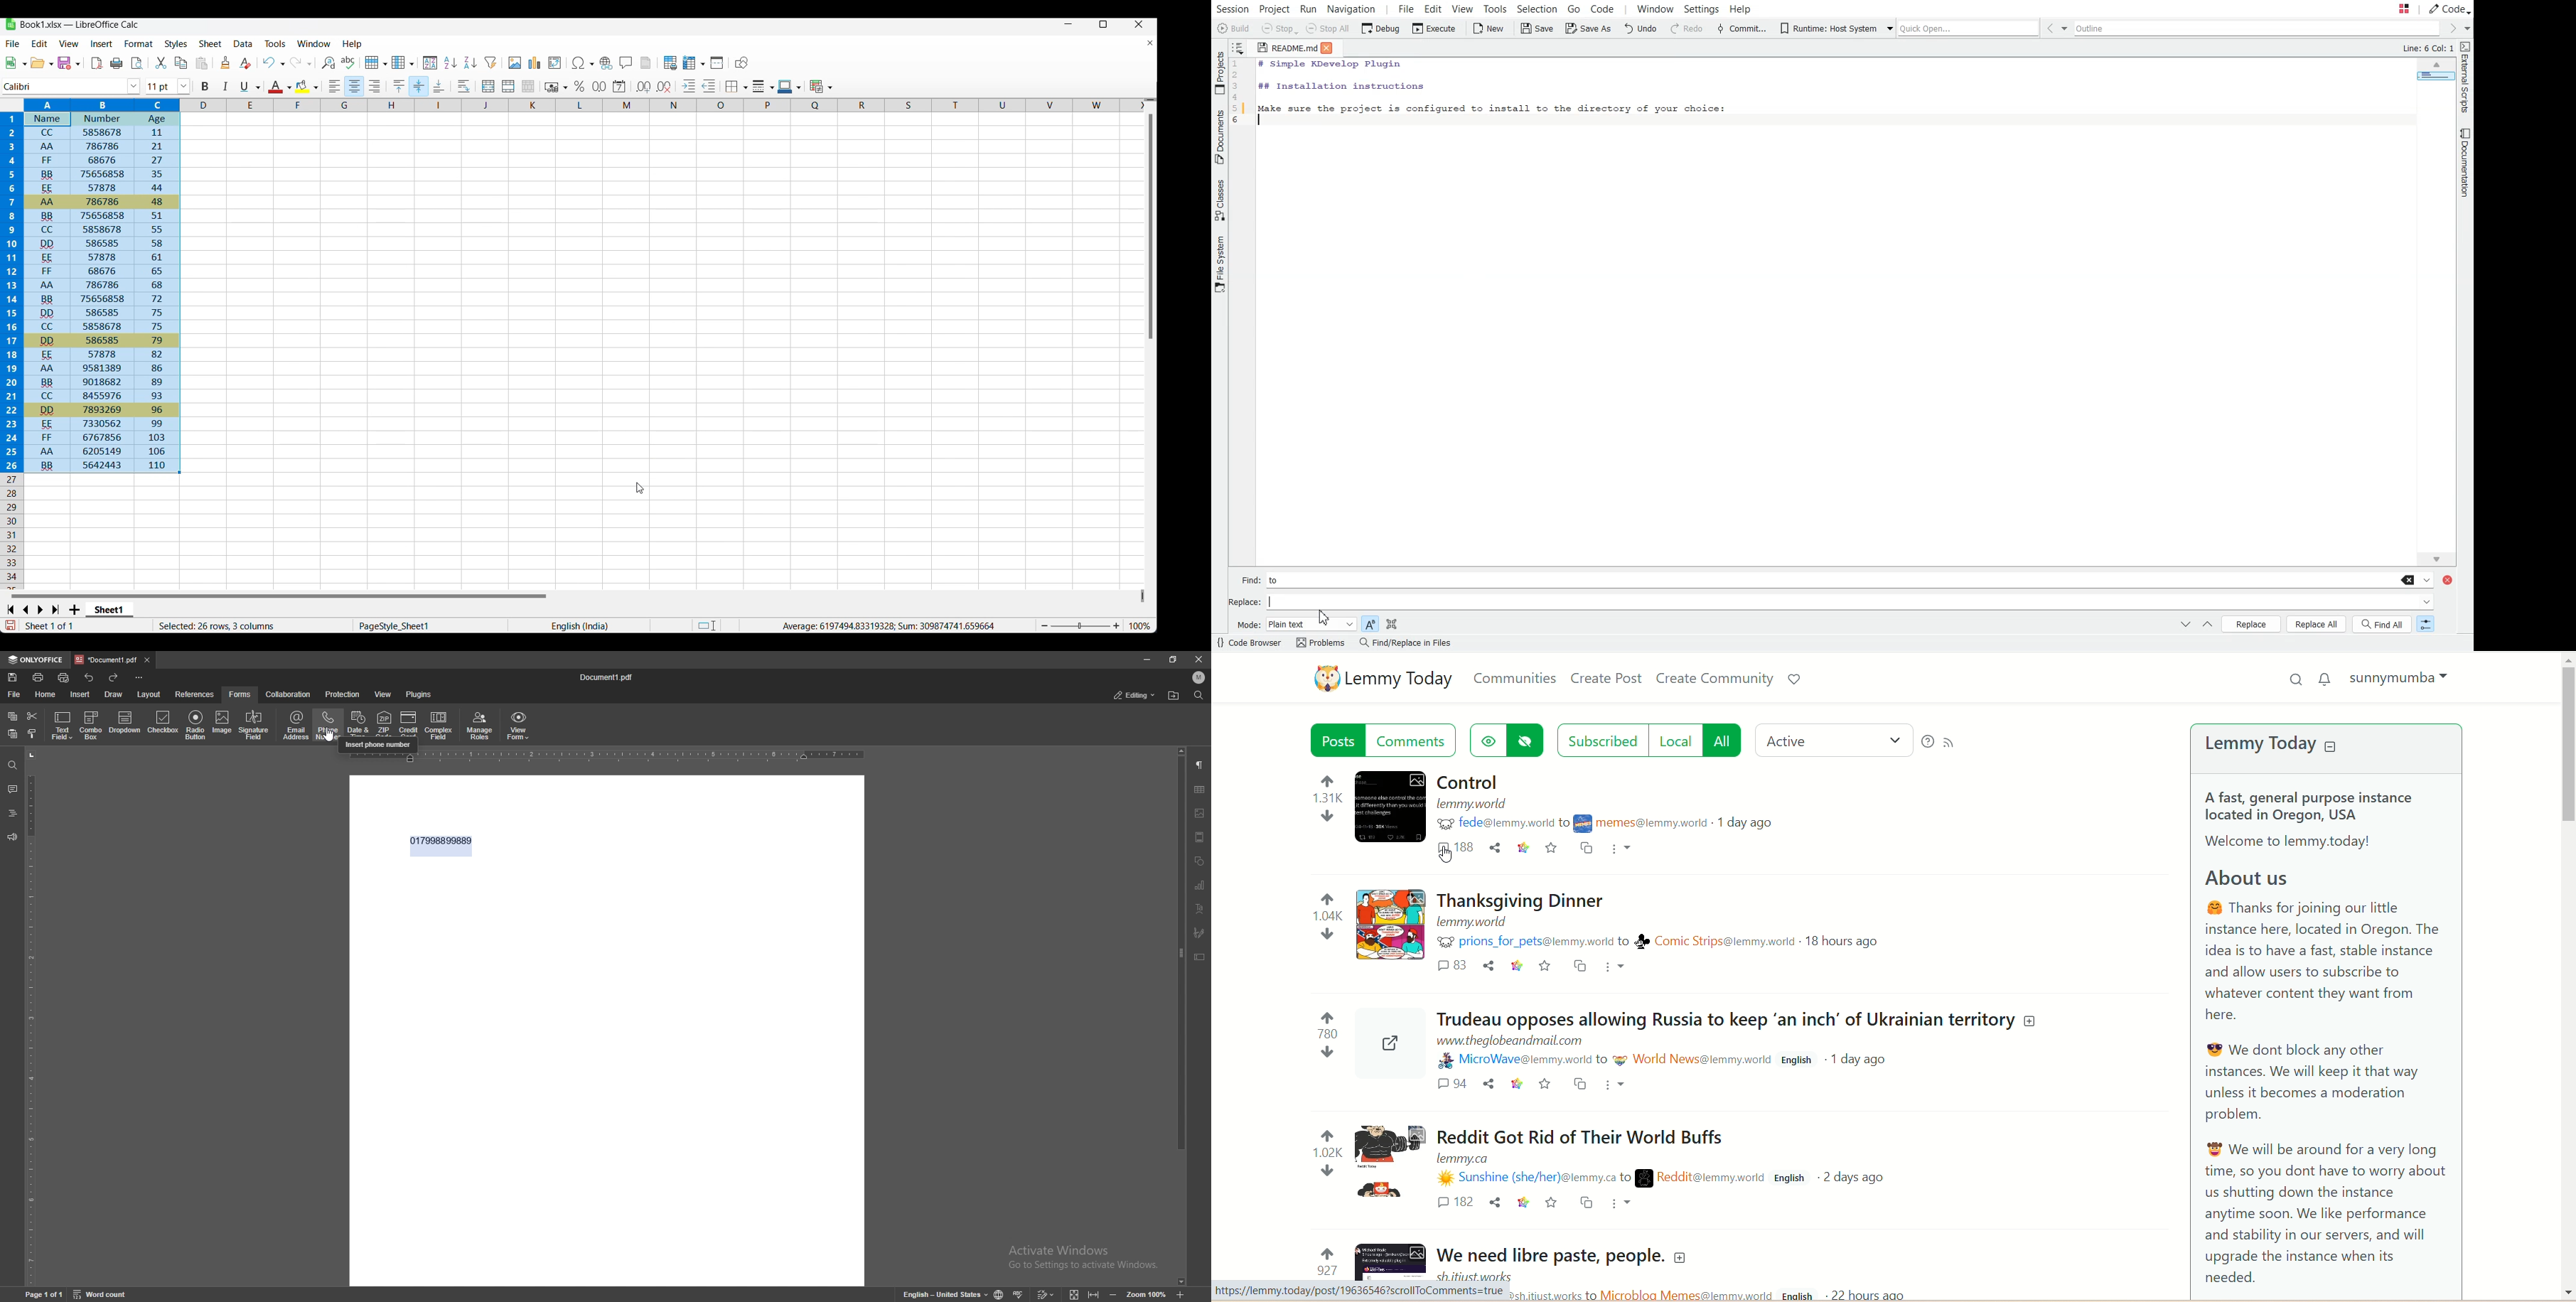 The height and width of the screenshot is (1316, 2576). I want to click on Add sheet, so click(74, 609).